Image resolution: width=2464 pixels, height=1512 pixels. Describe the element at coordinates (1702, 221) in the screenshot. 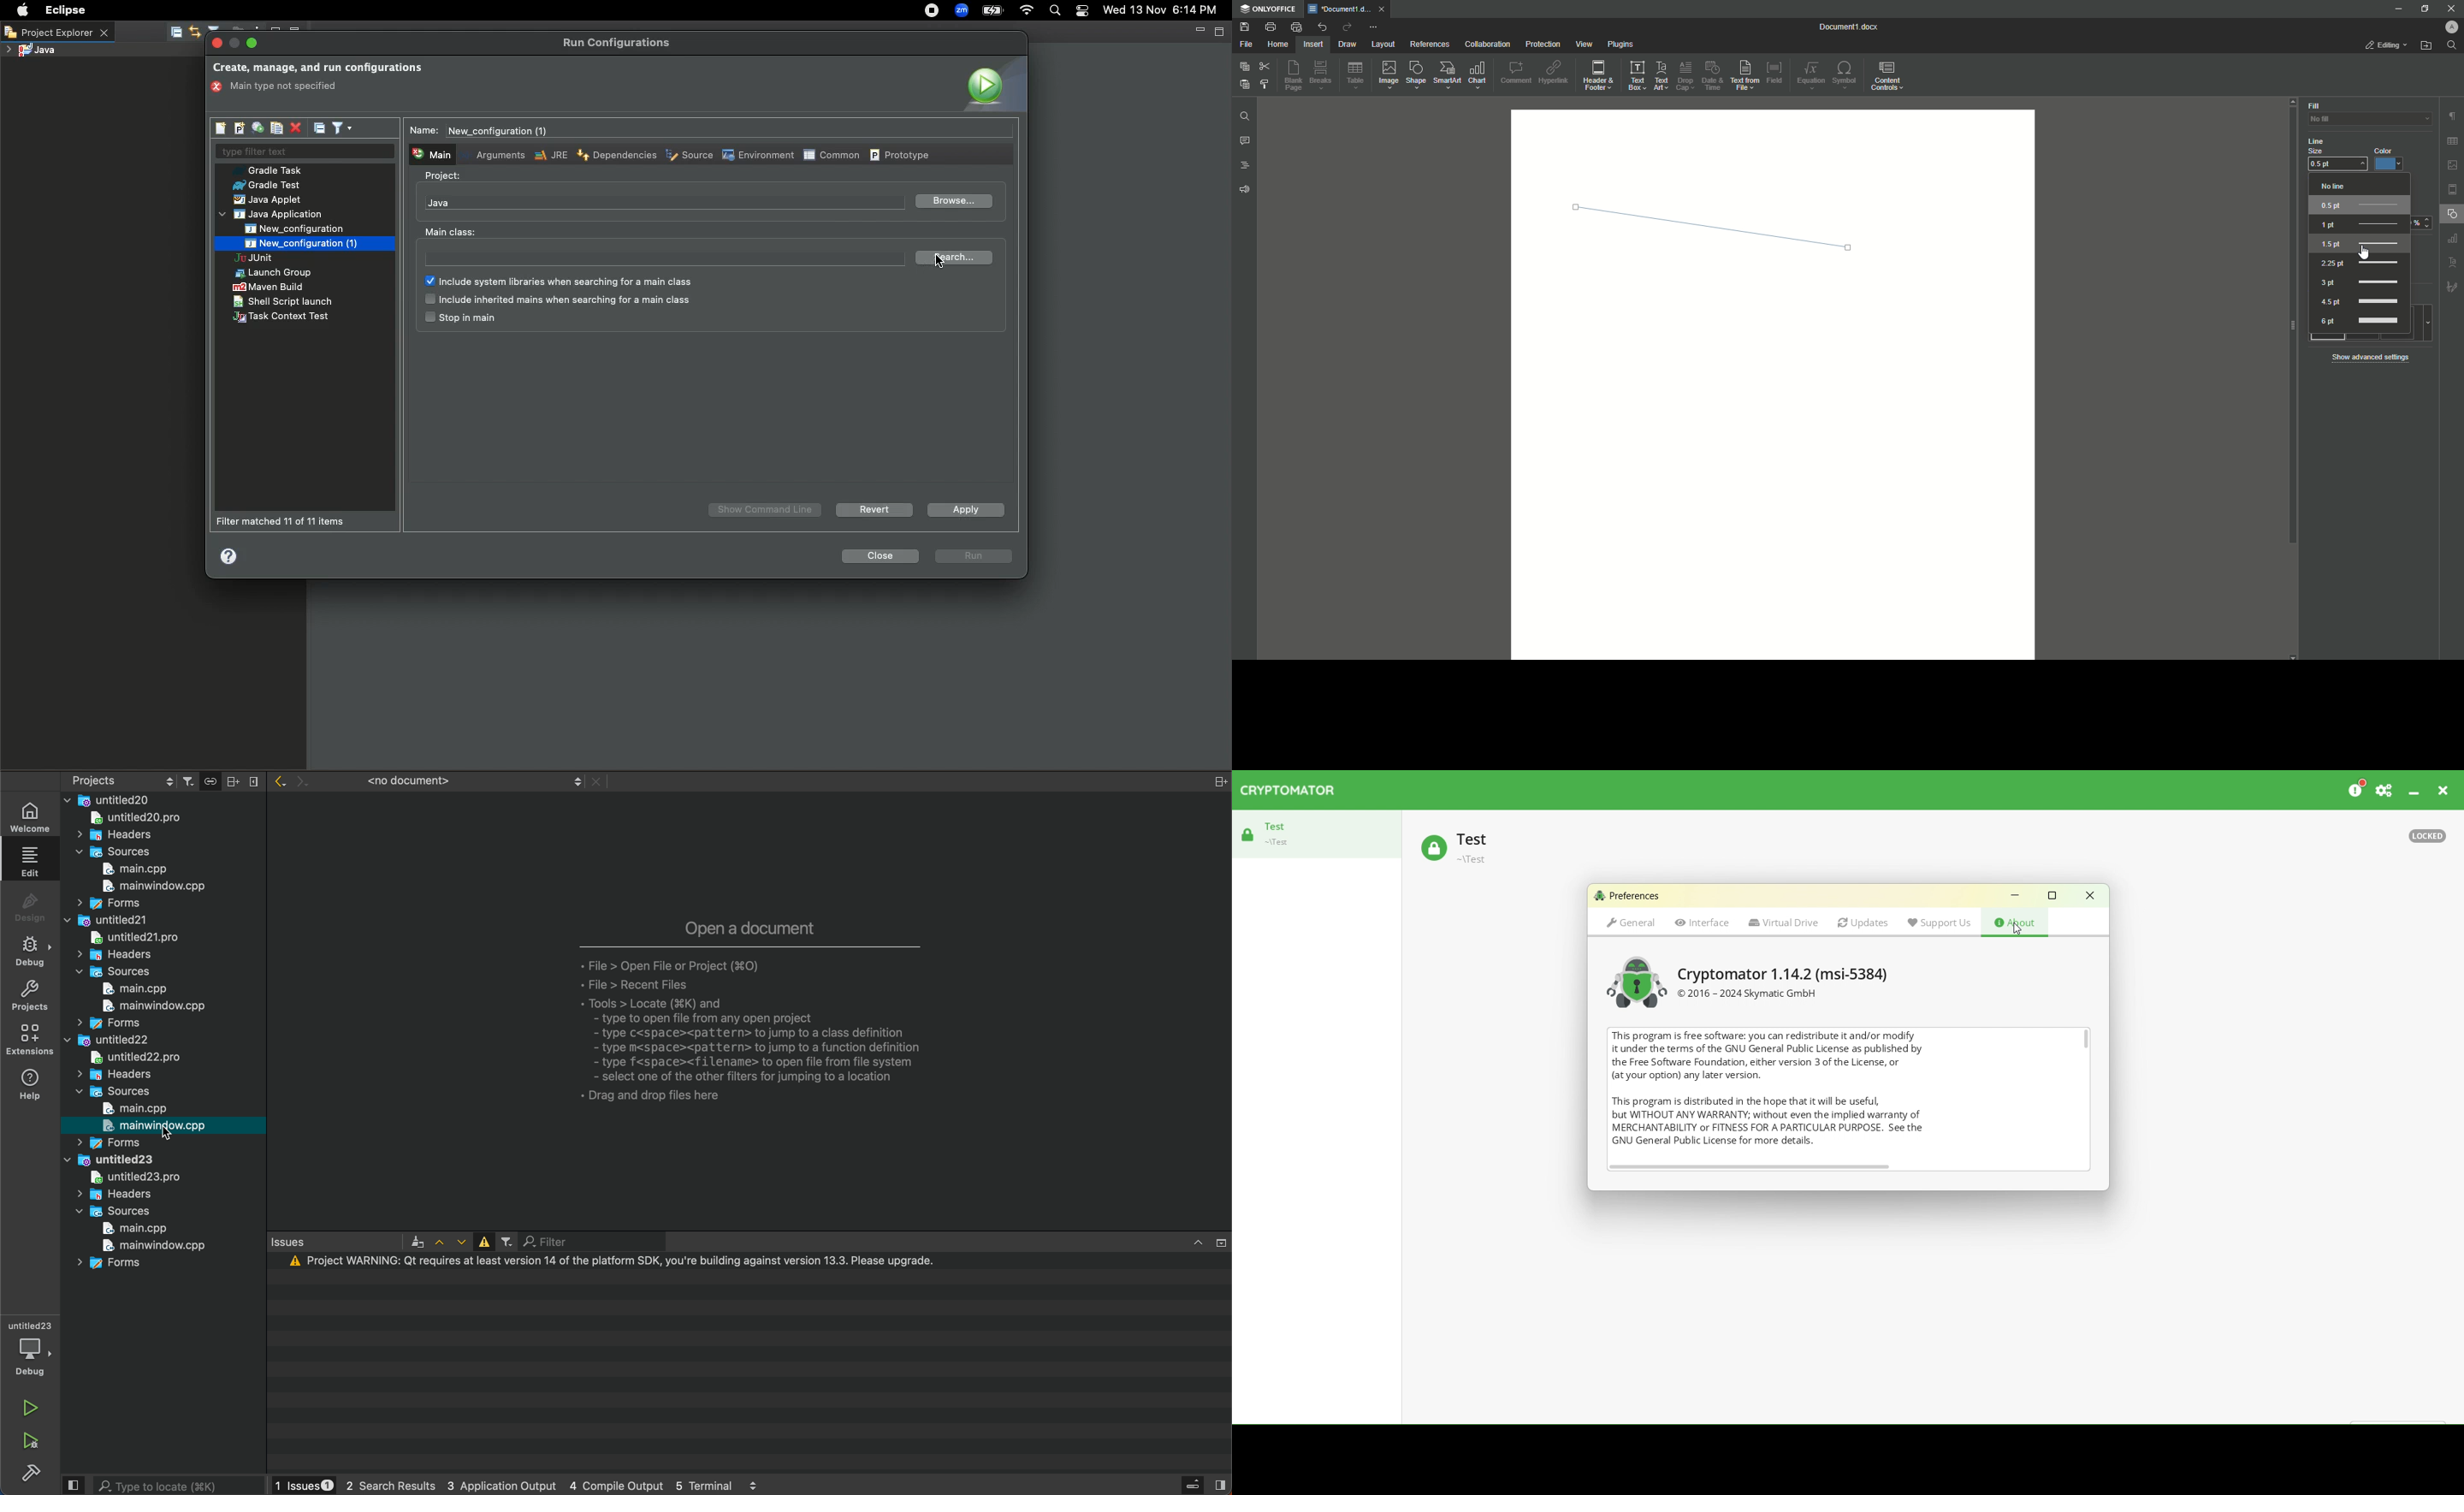

I see `Line` at that location.